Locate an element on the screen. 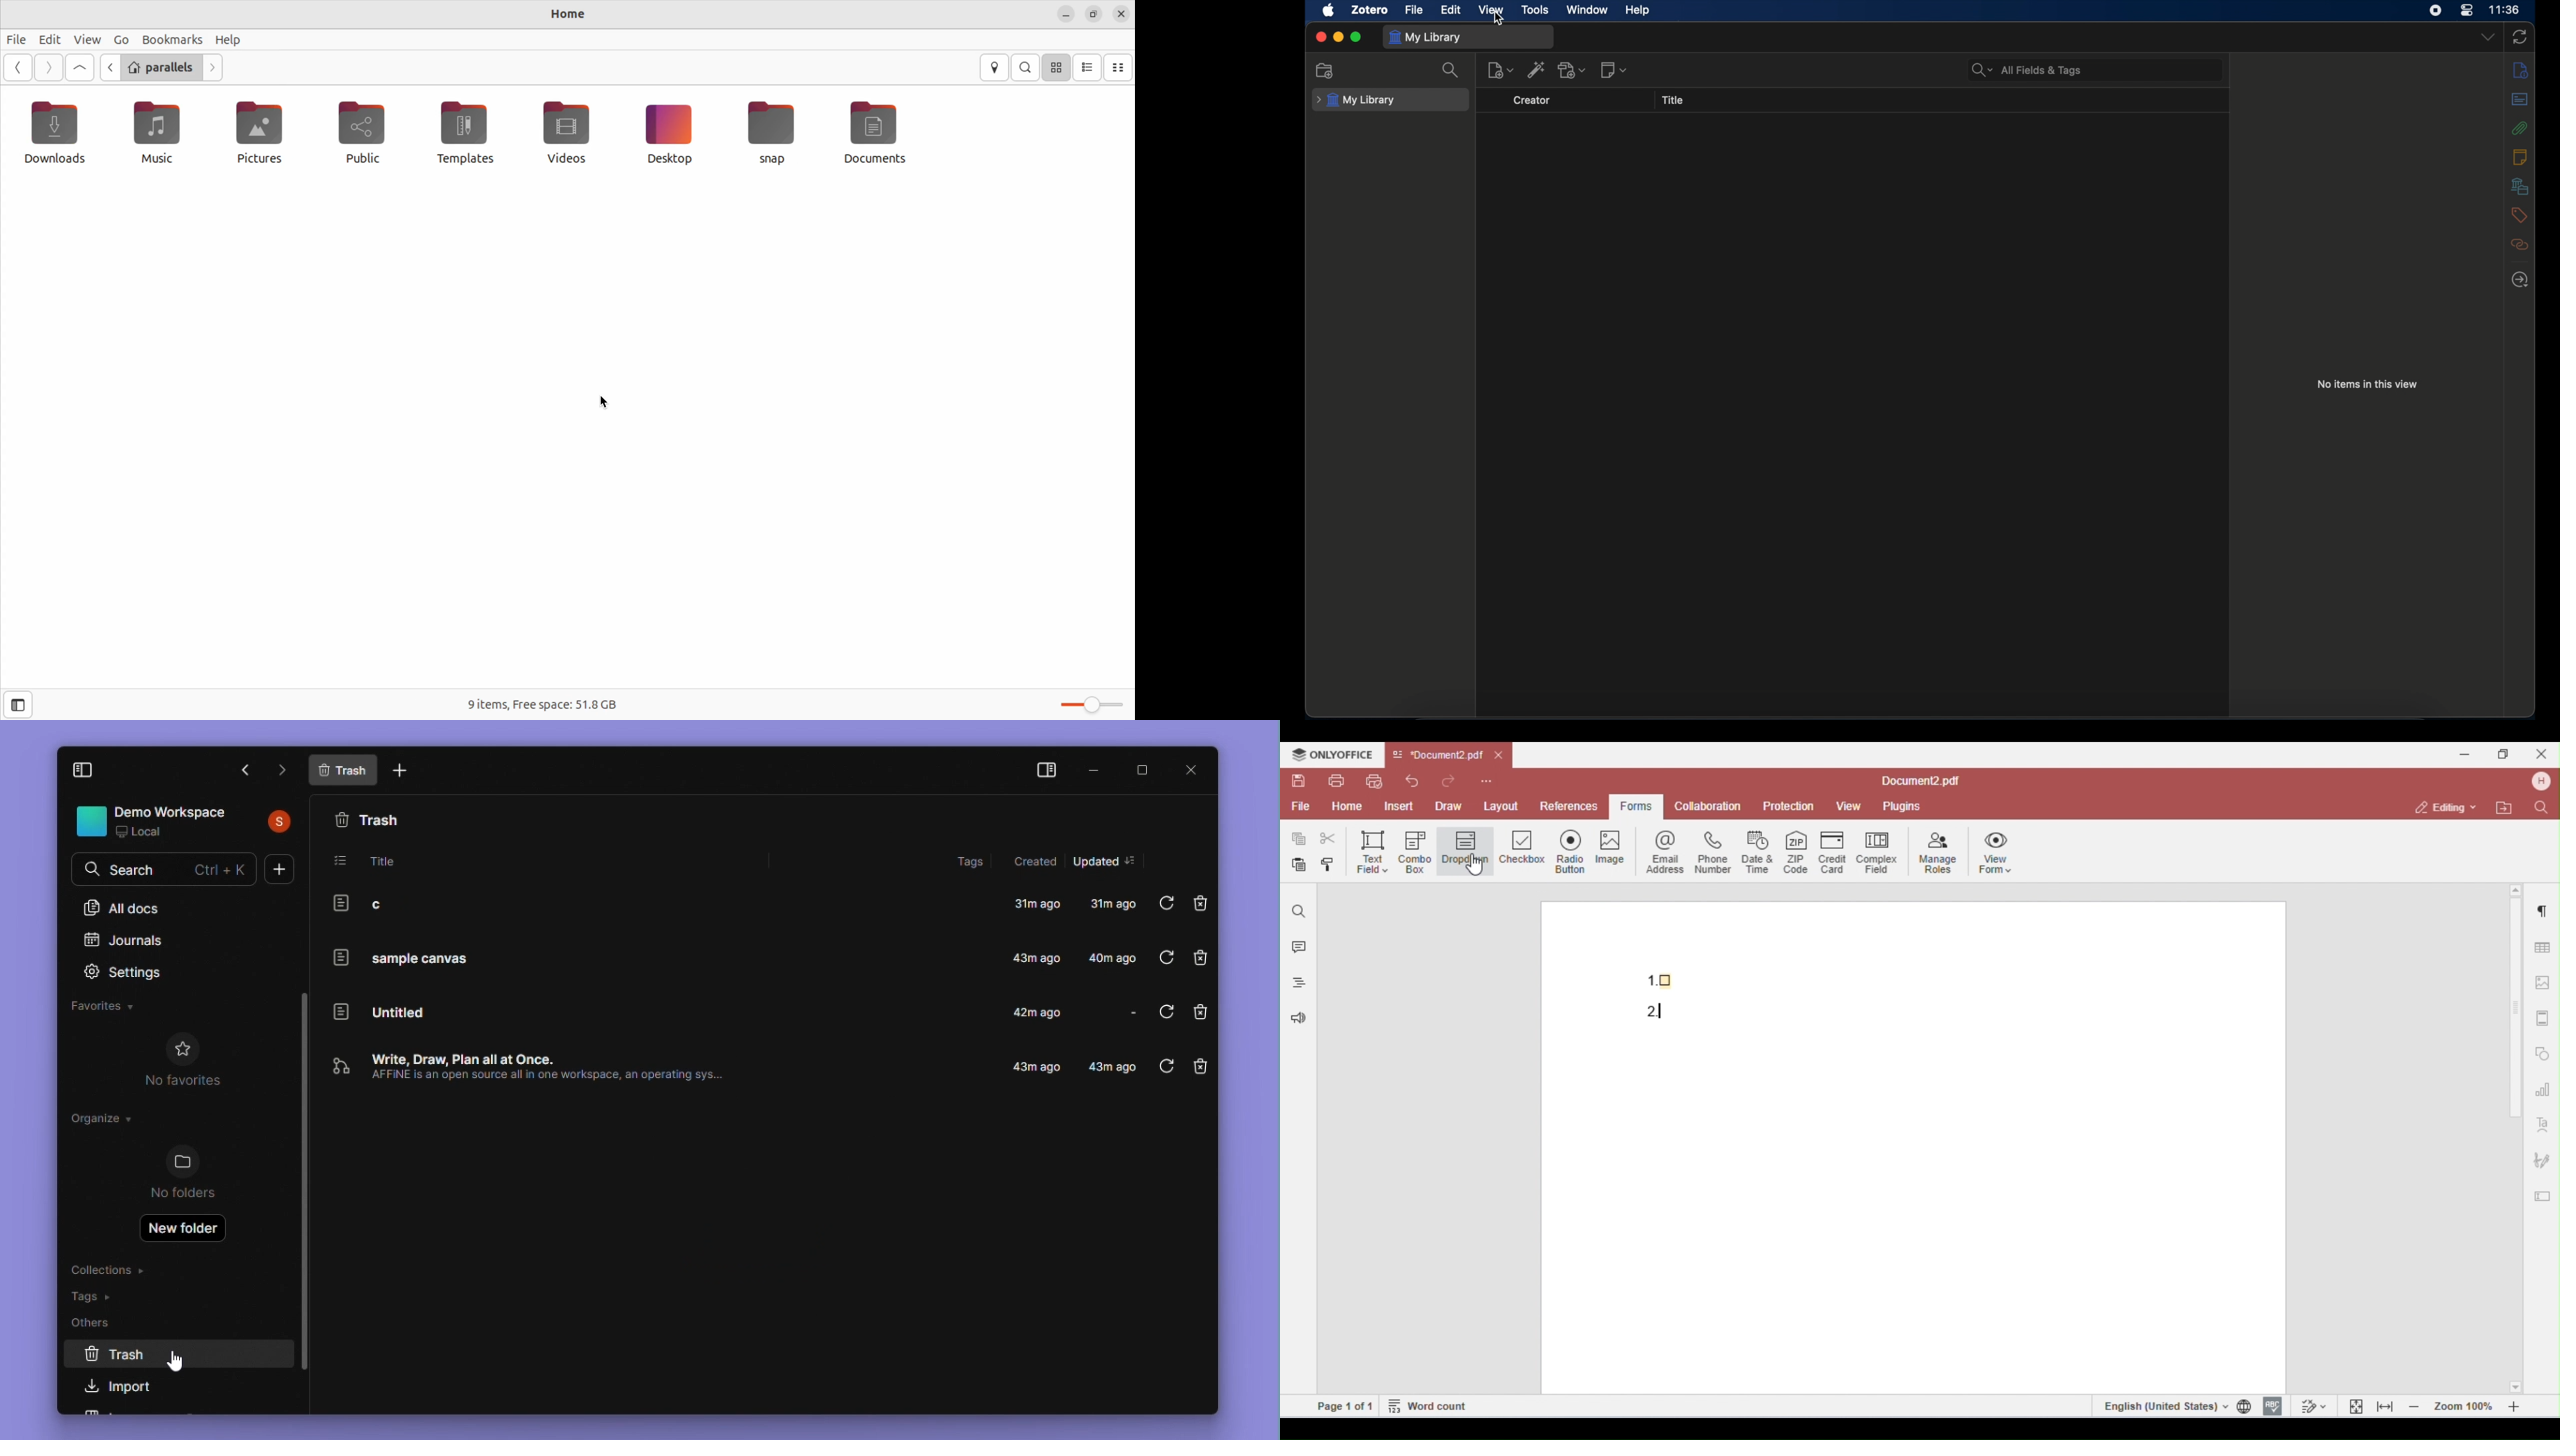 This screenshot has width=2576, height=1456. Title is located at coordinates (376, 859).